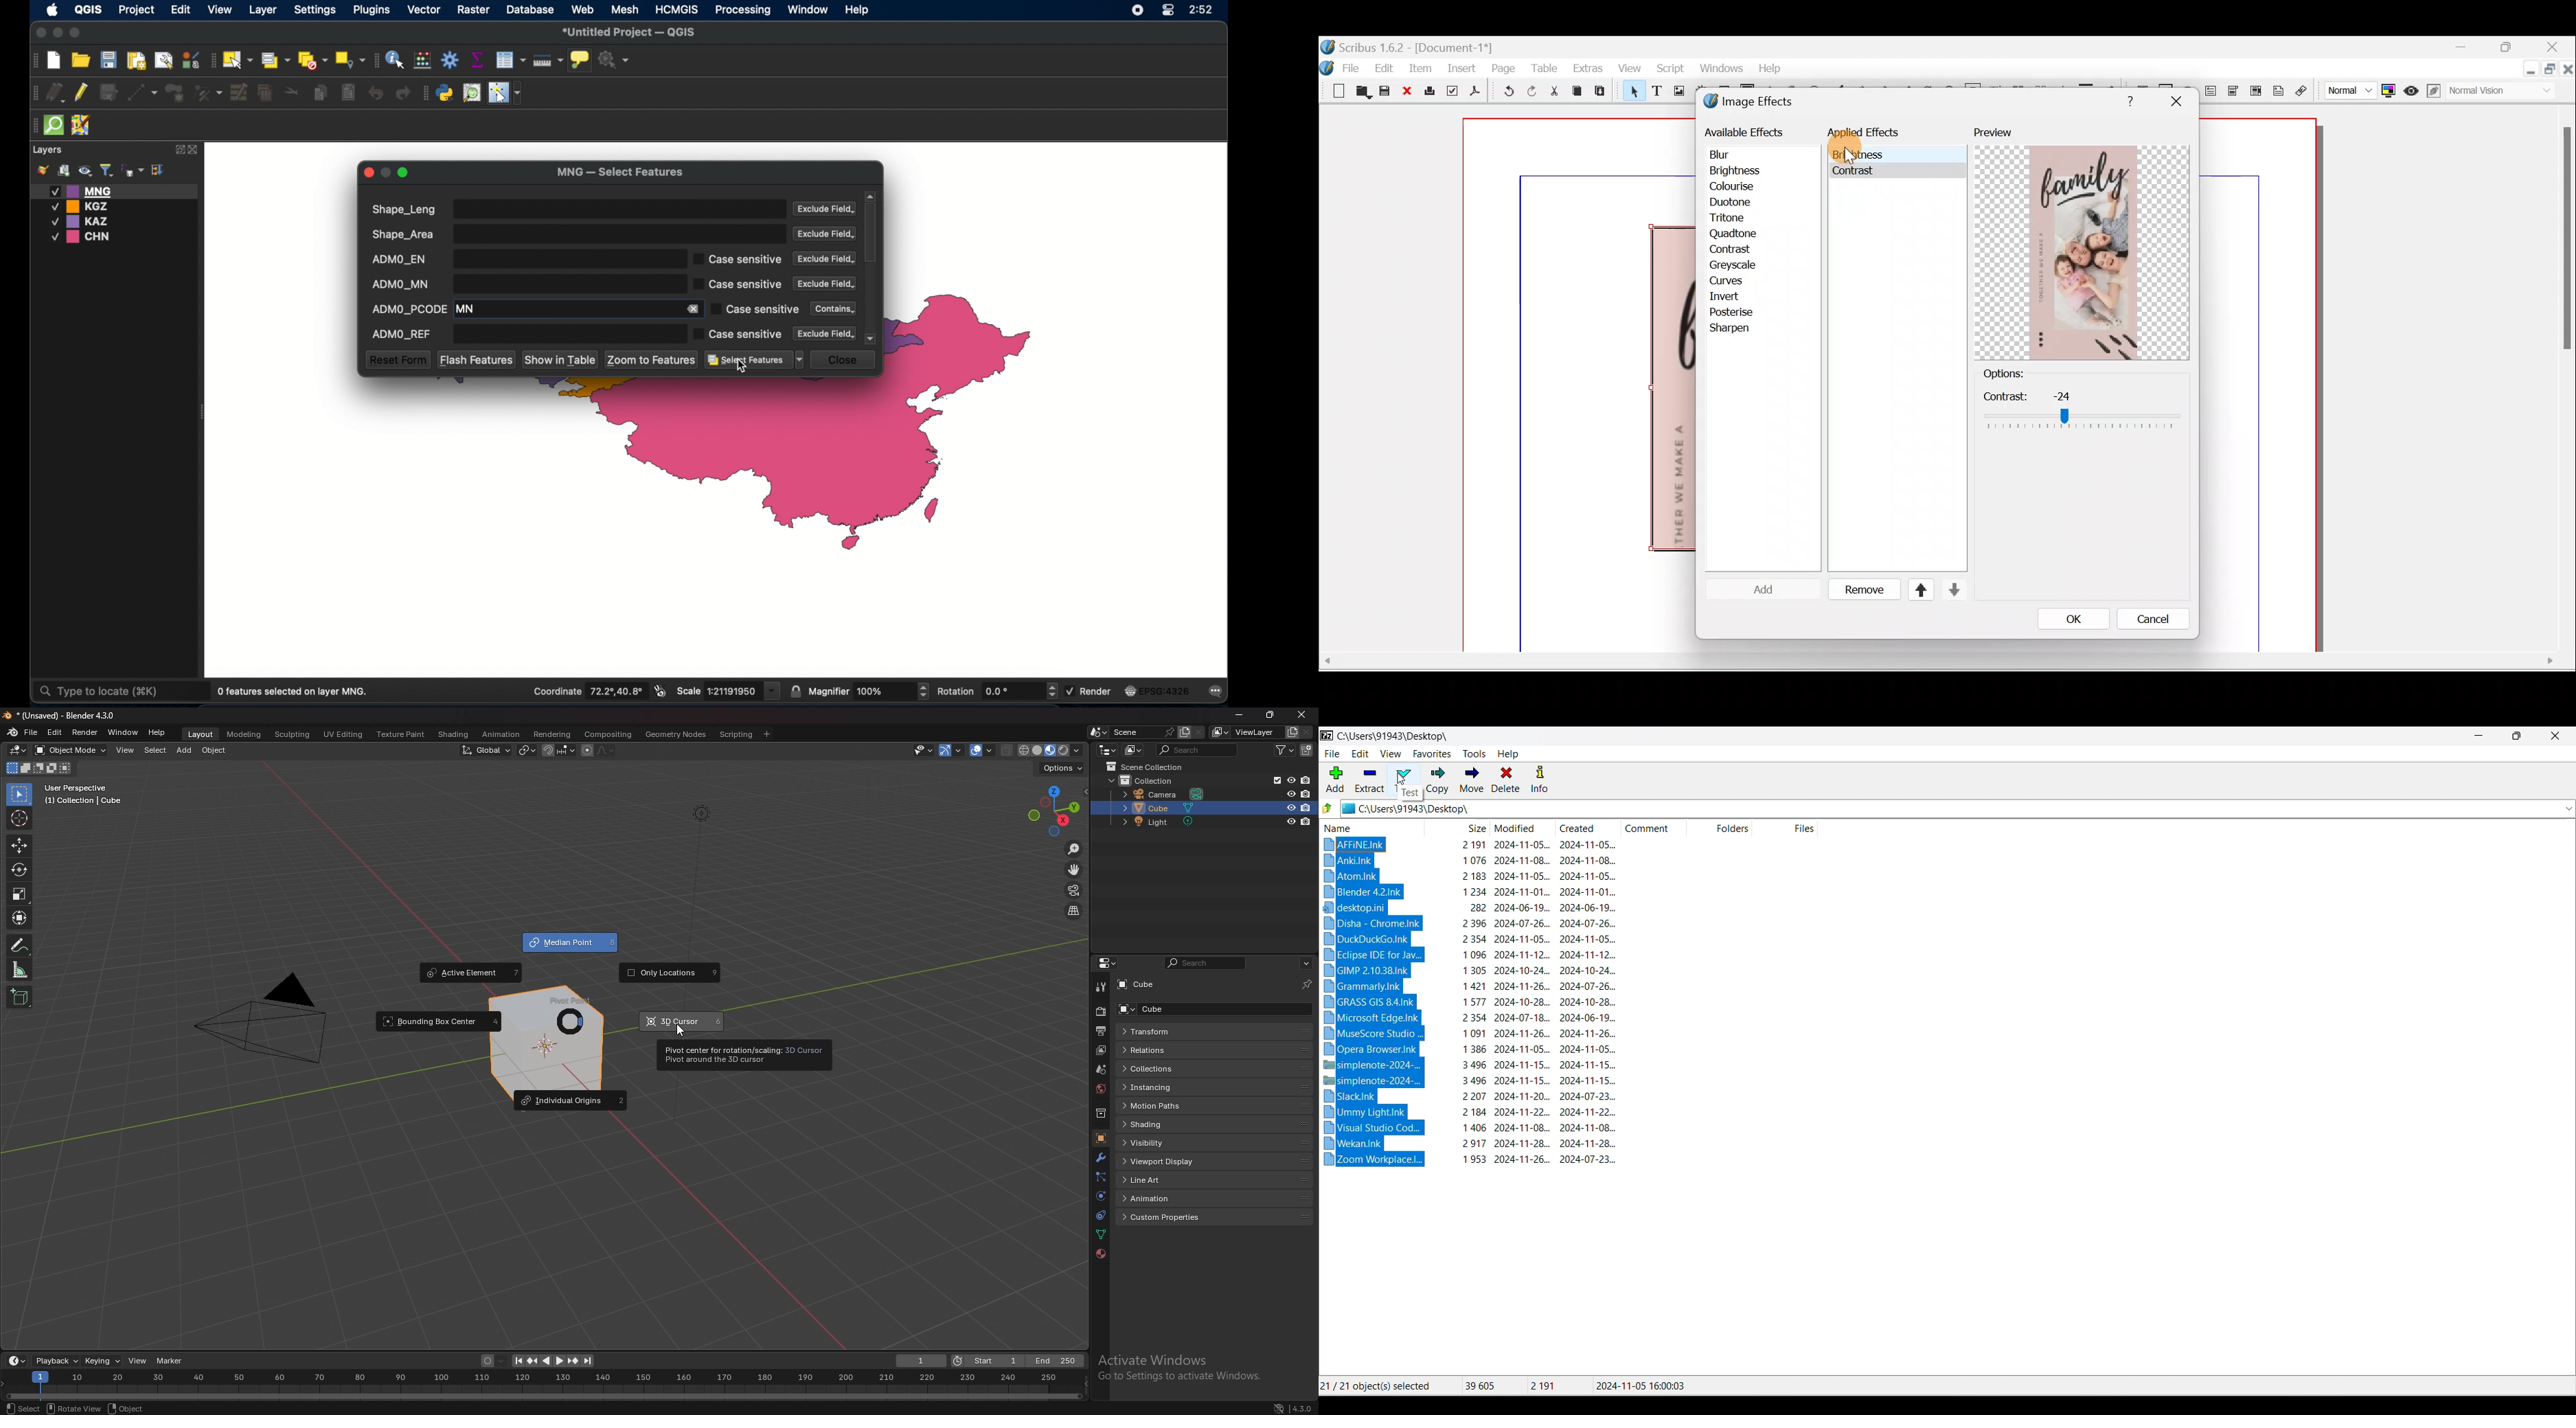 The image size is (2576, 1428). I want to click on cursor, so click(741, 366).